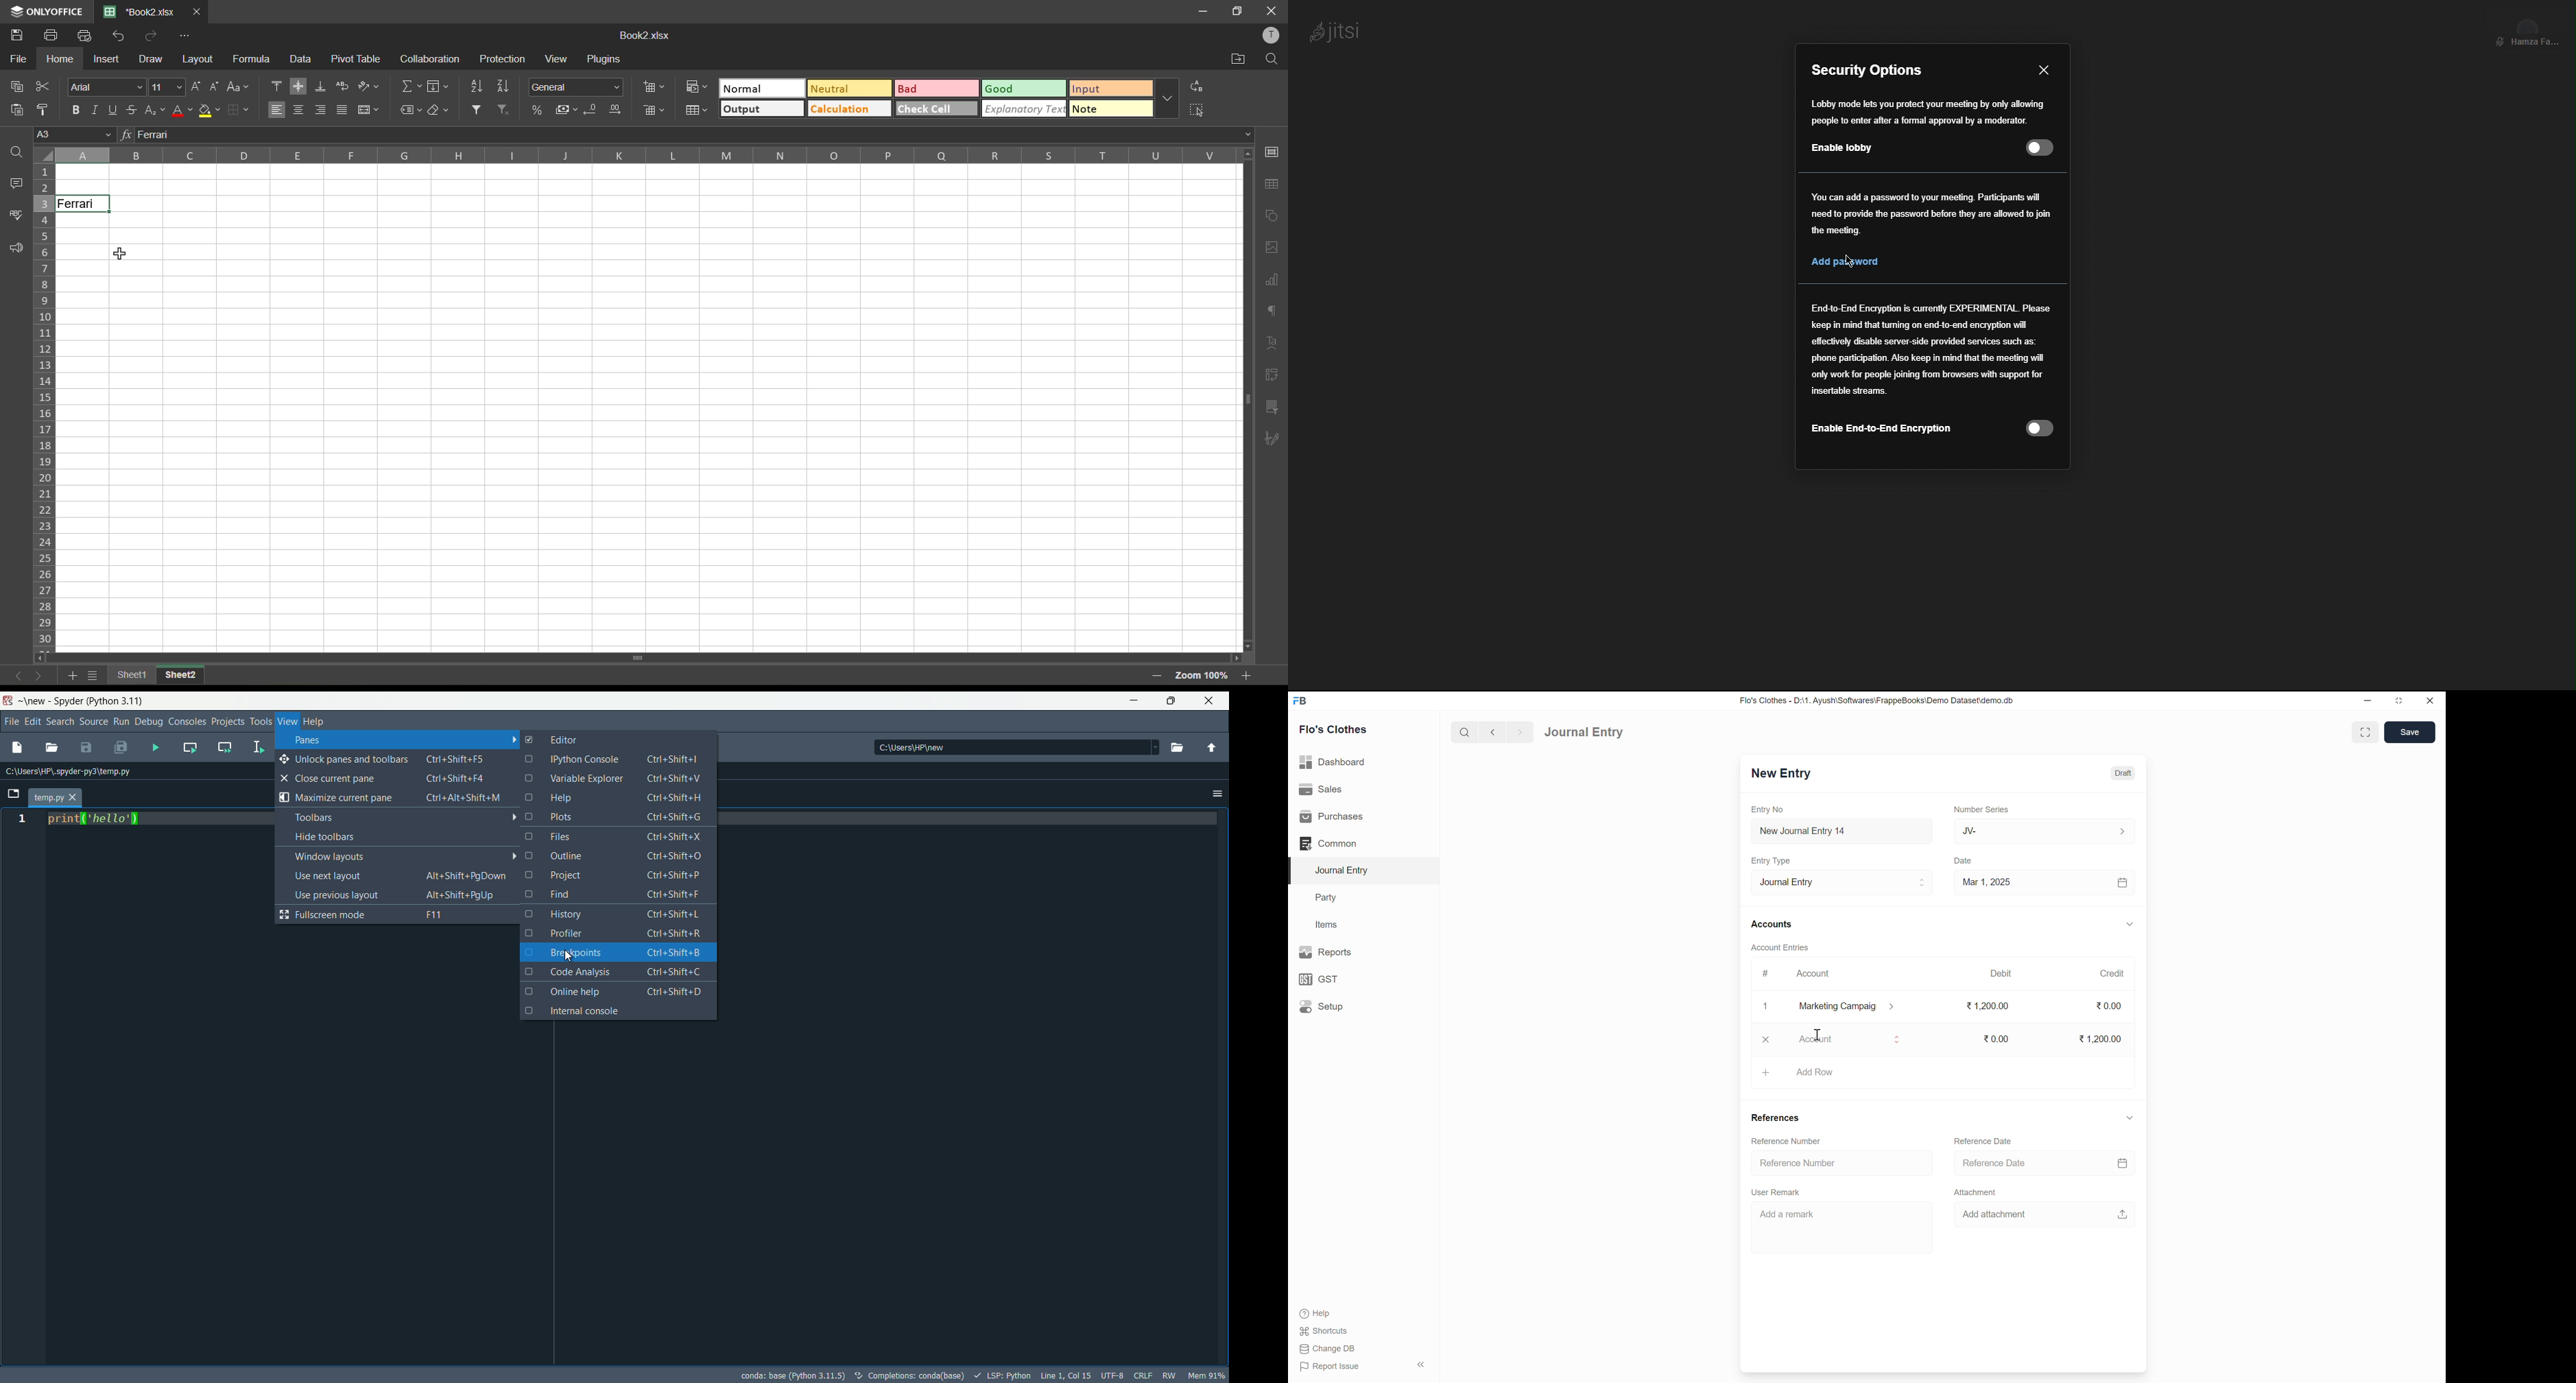  What do you see at coordinates (8, 701) in the screenshot?
I see `app icon` at bounding box center [8, 701].